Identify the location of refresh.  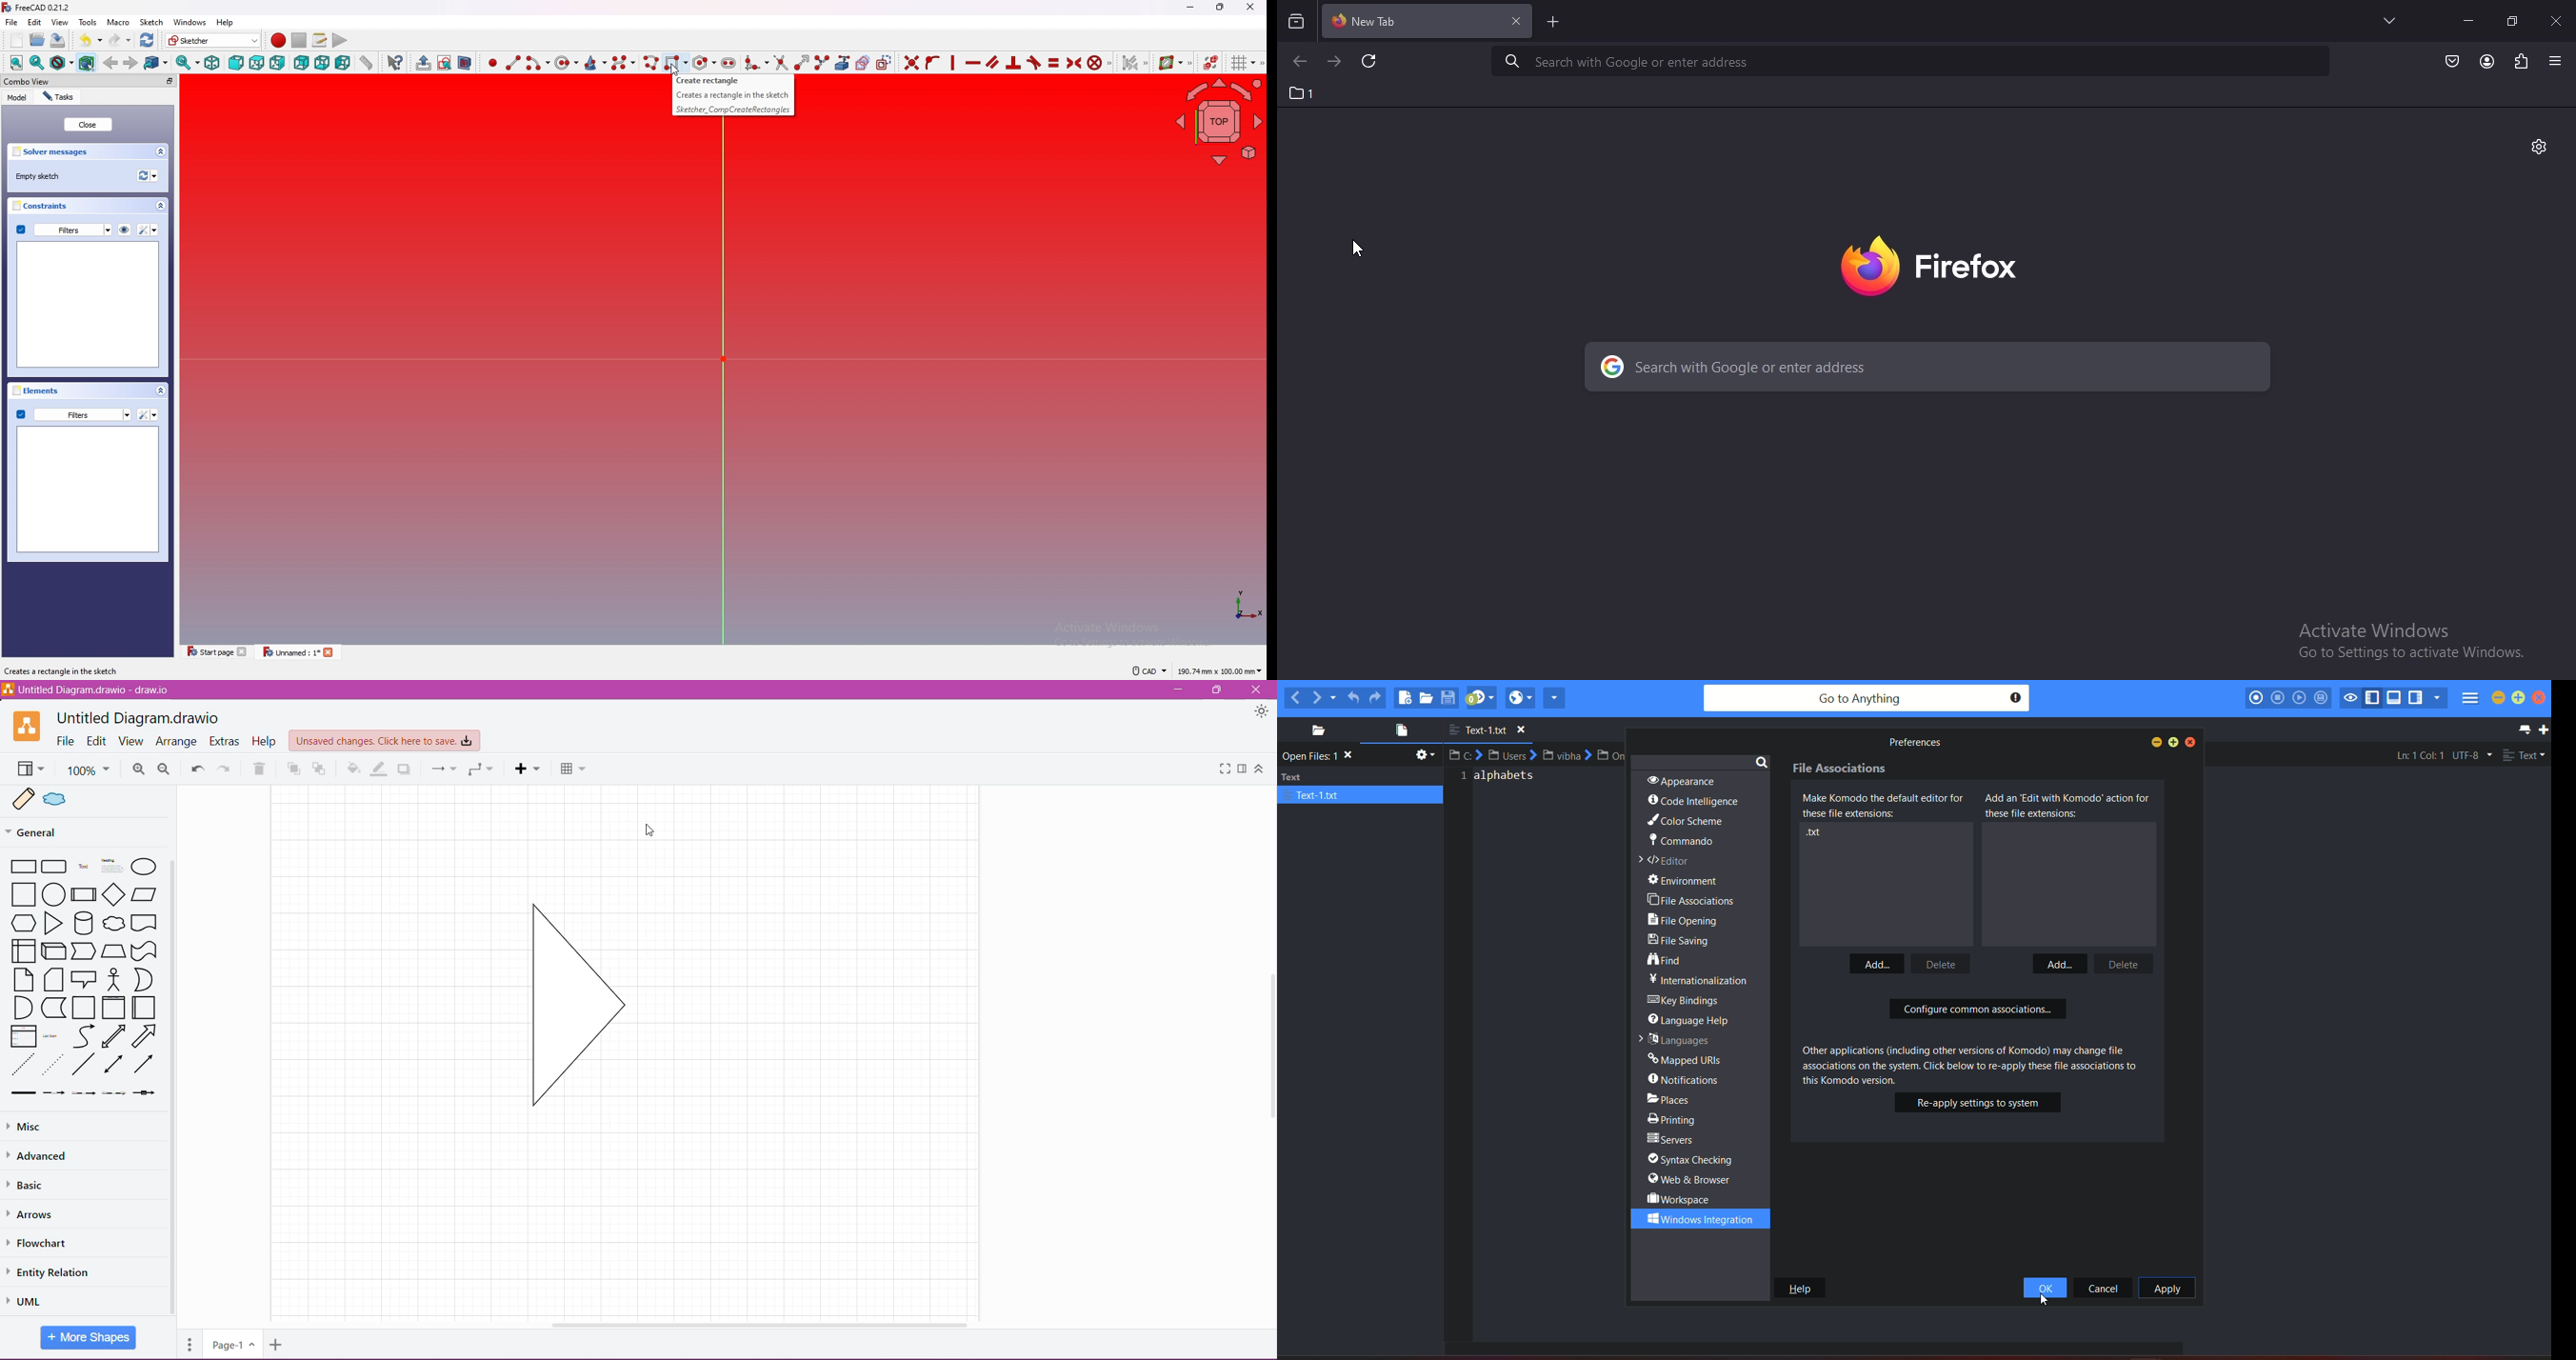
(147, 40).